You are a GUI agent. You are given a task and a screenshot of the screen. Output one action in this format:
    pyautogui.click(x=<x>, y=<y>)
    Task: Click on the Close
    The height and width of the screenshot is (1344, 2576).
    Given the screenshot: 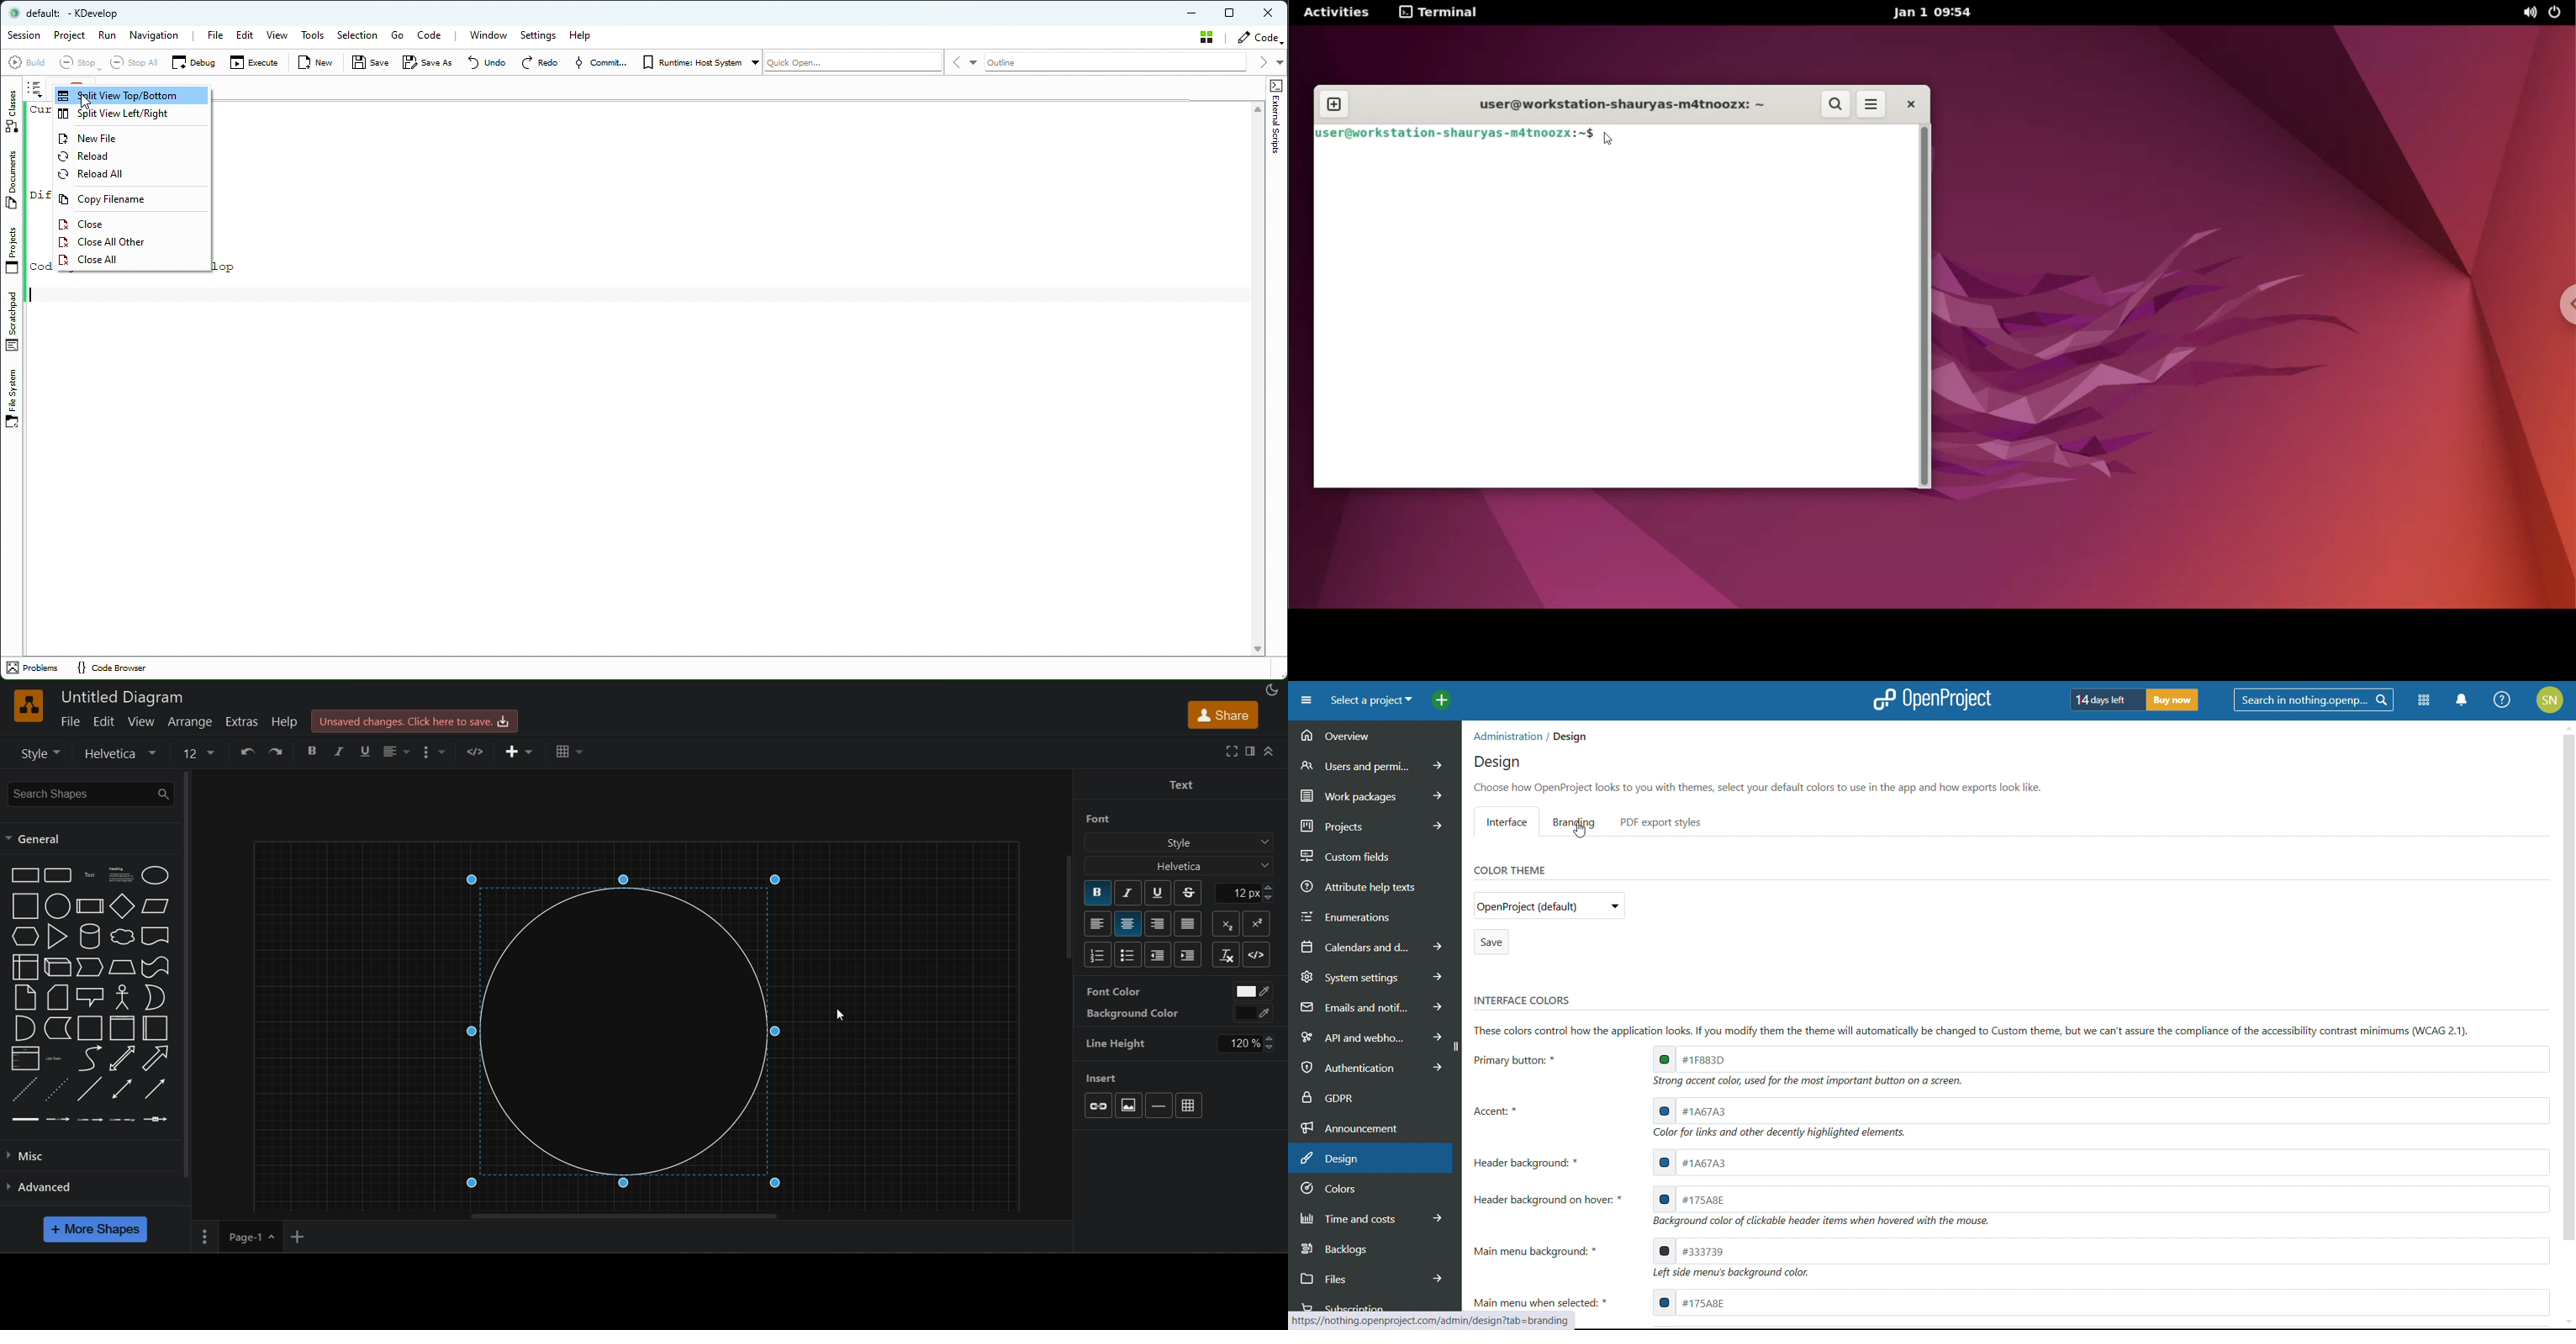 What is the action you would take?
    pyautogui.click(x=132, y=224)
    